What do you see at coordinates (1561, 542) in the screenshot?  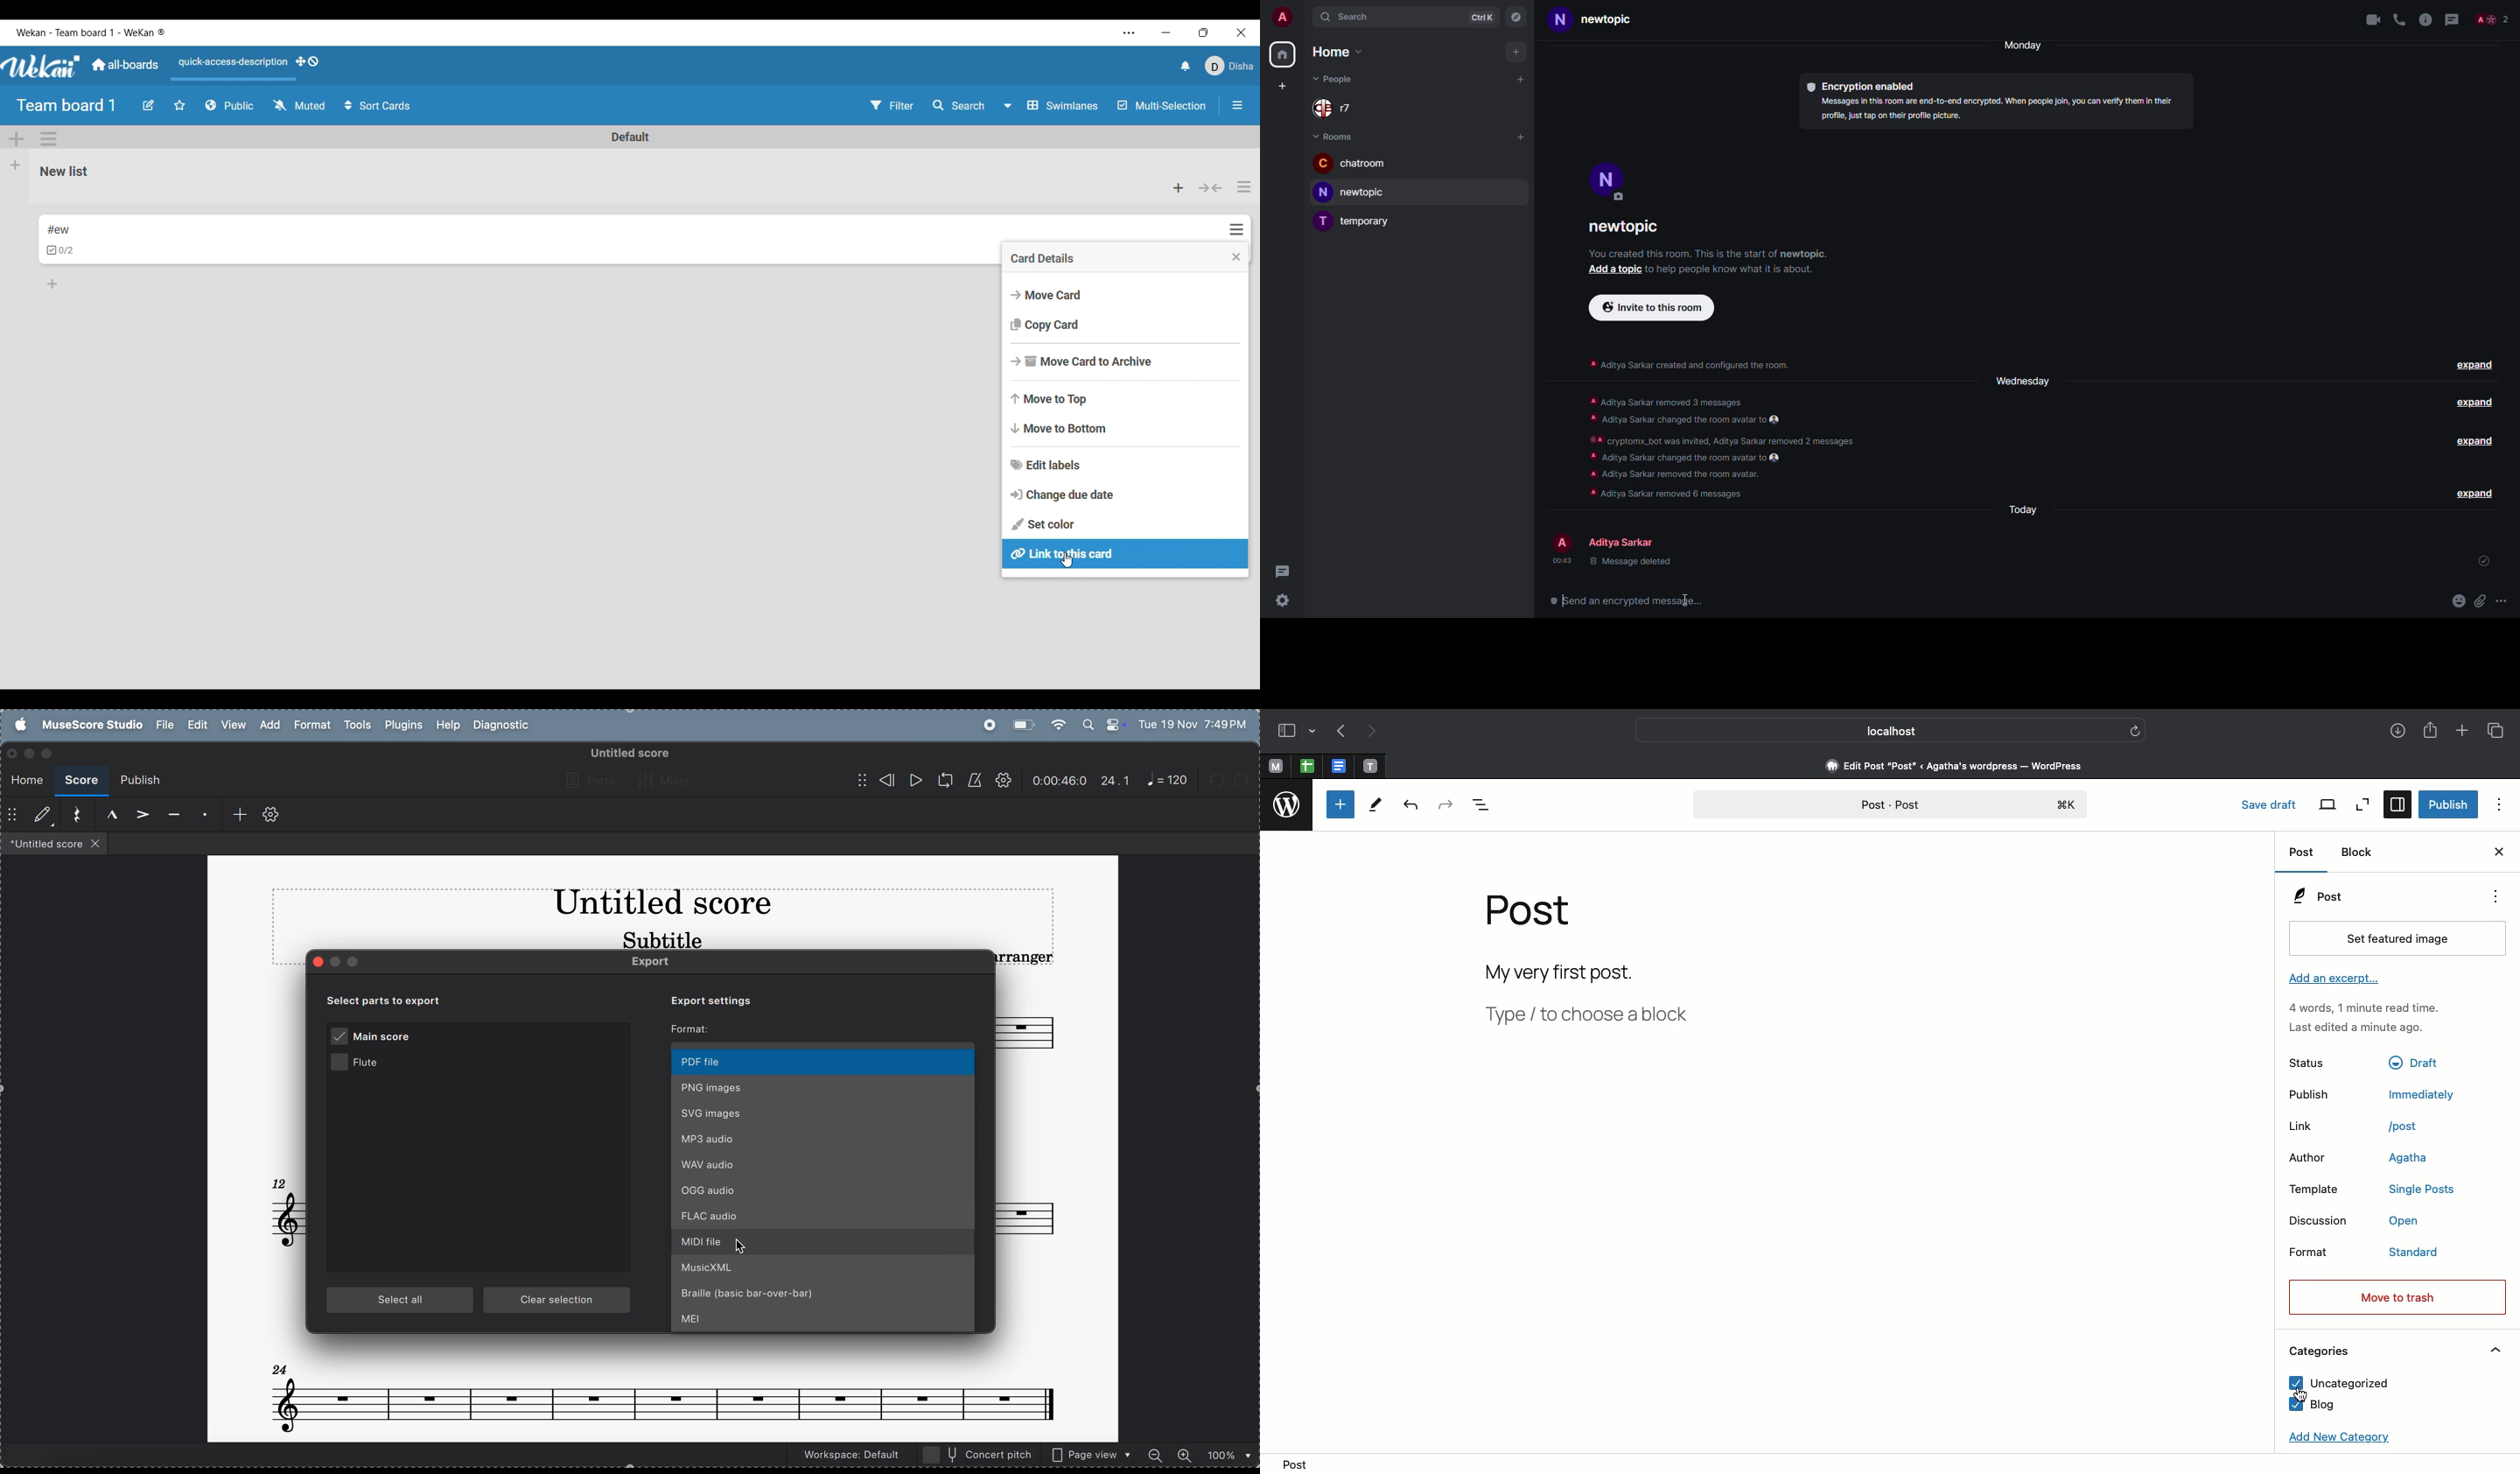 I see `profile` at bounding box center [1561, 542].